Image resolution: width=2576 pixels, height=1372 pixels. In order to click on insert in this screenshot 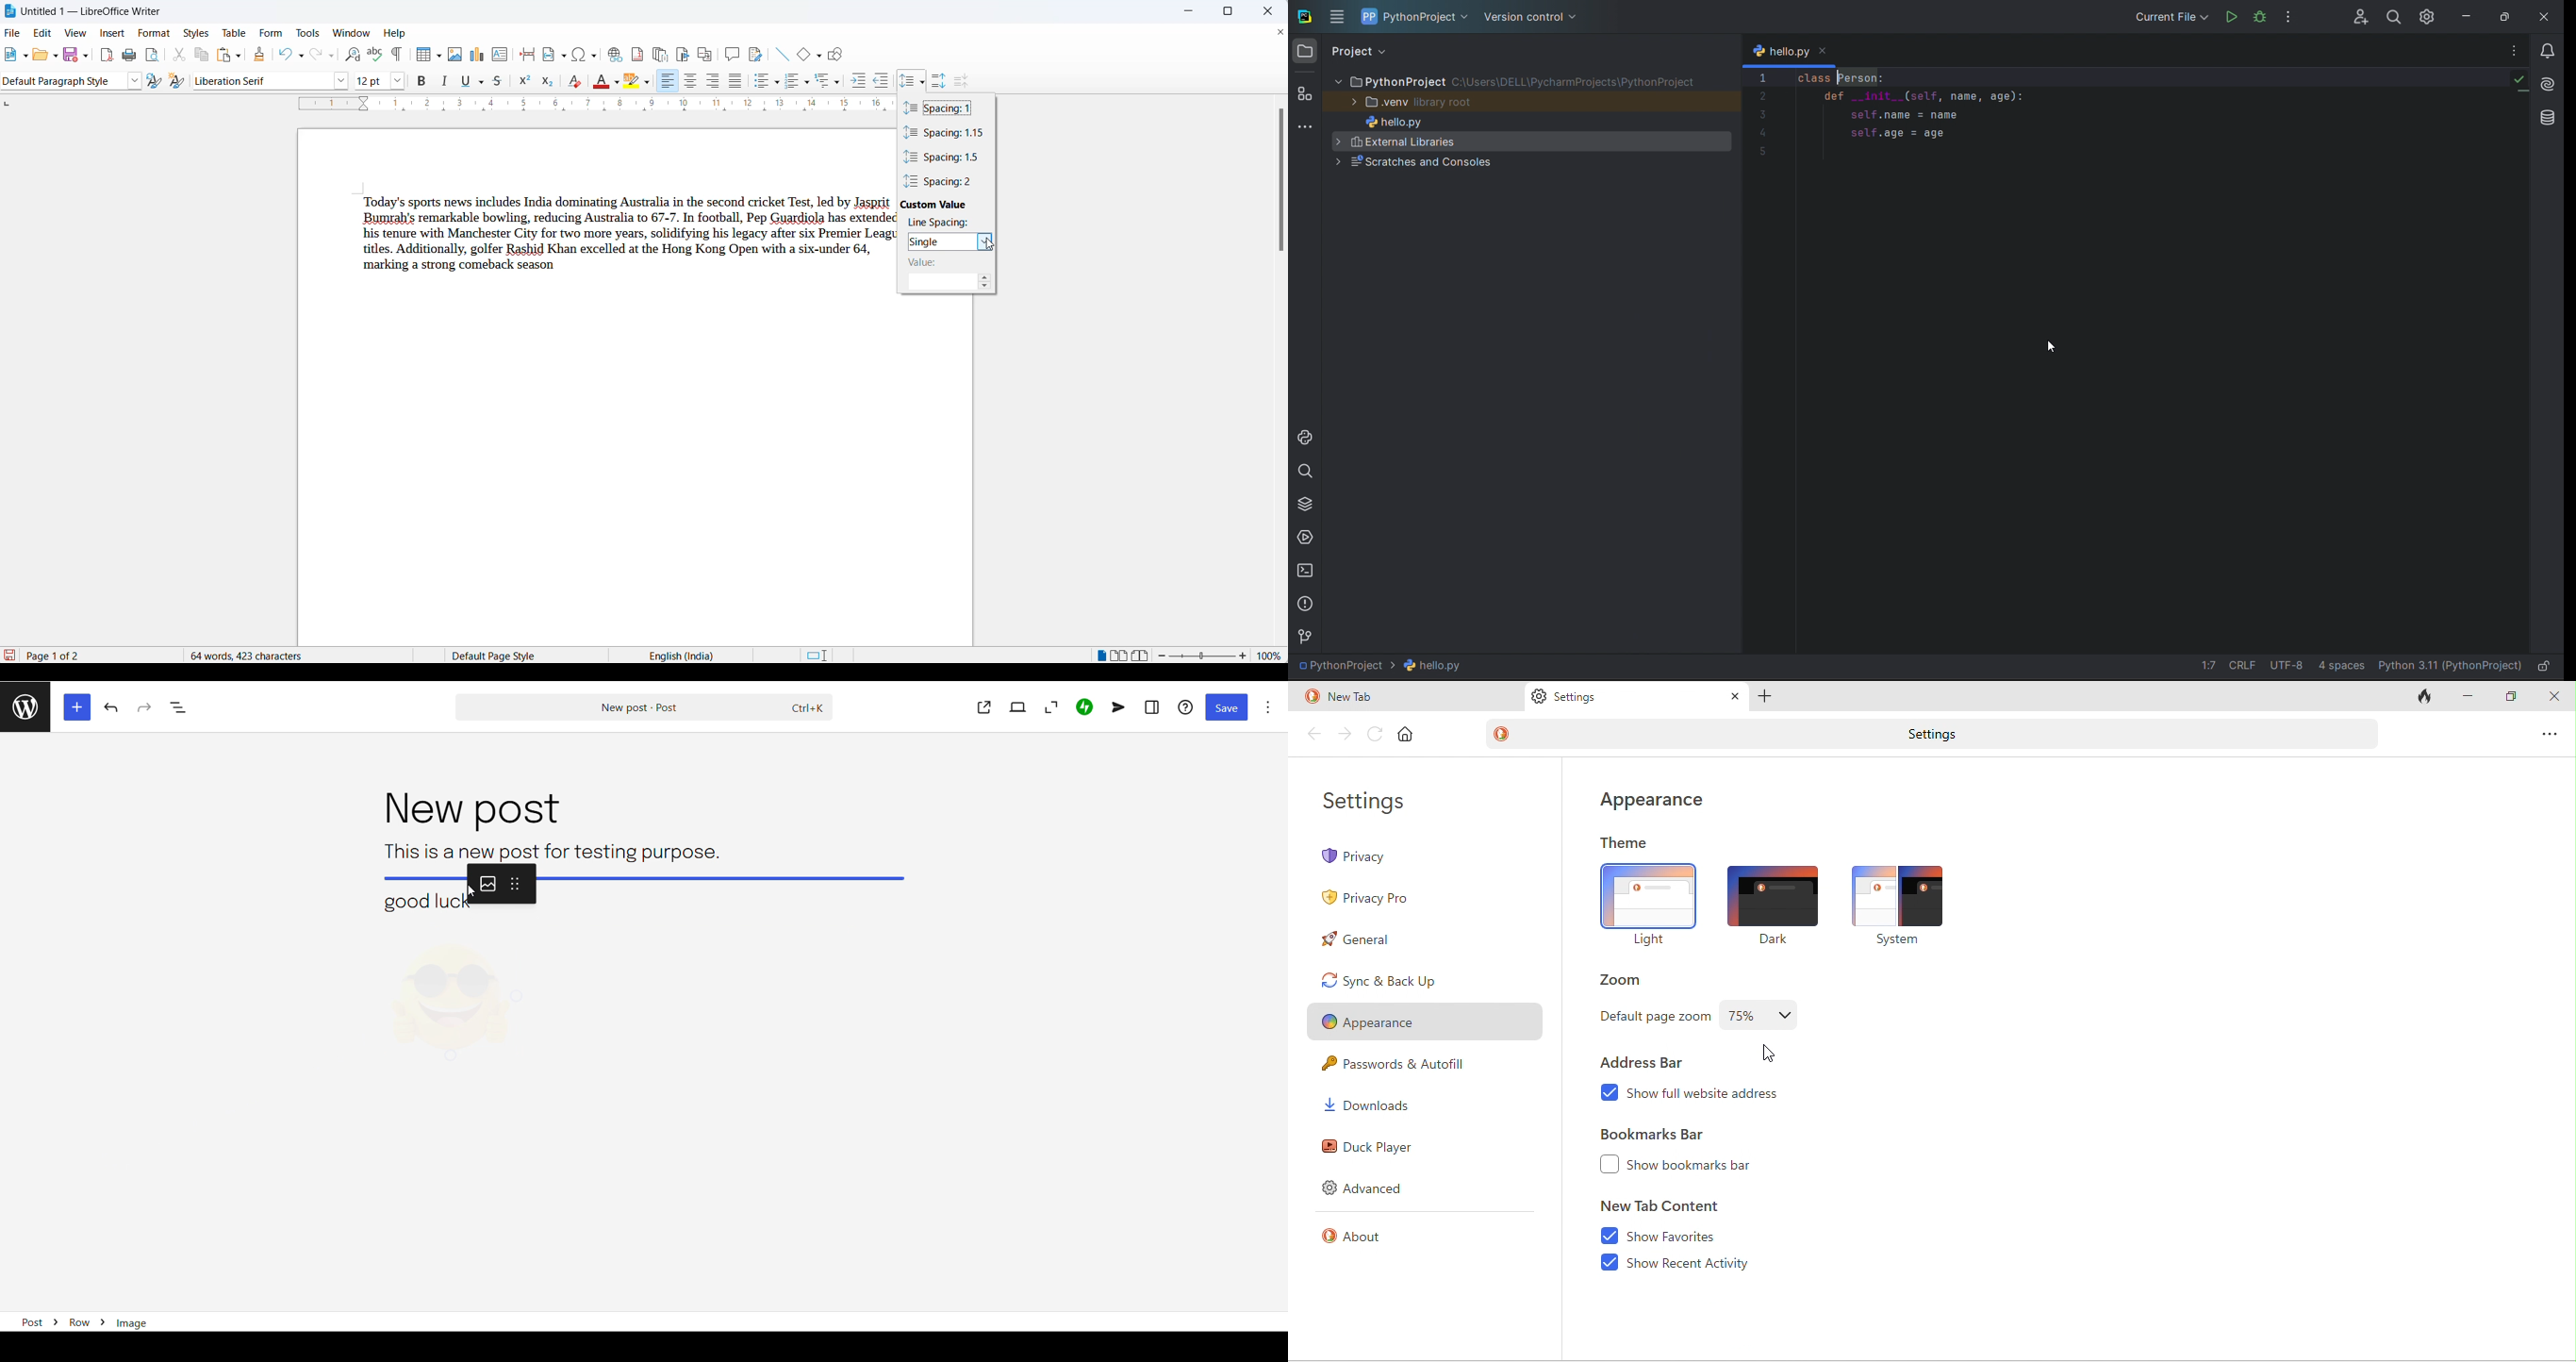, I will do `click(113, 33)`.